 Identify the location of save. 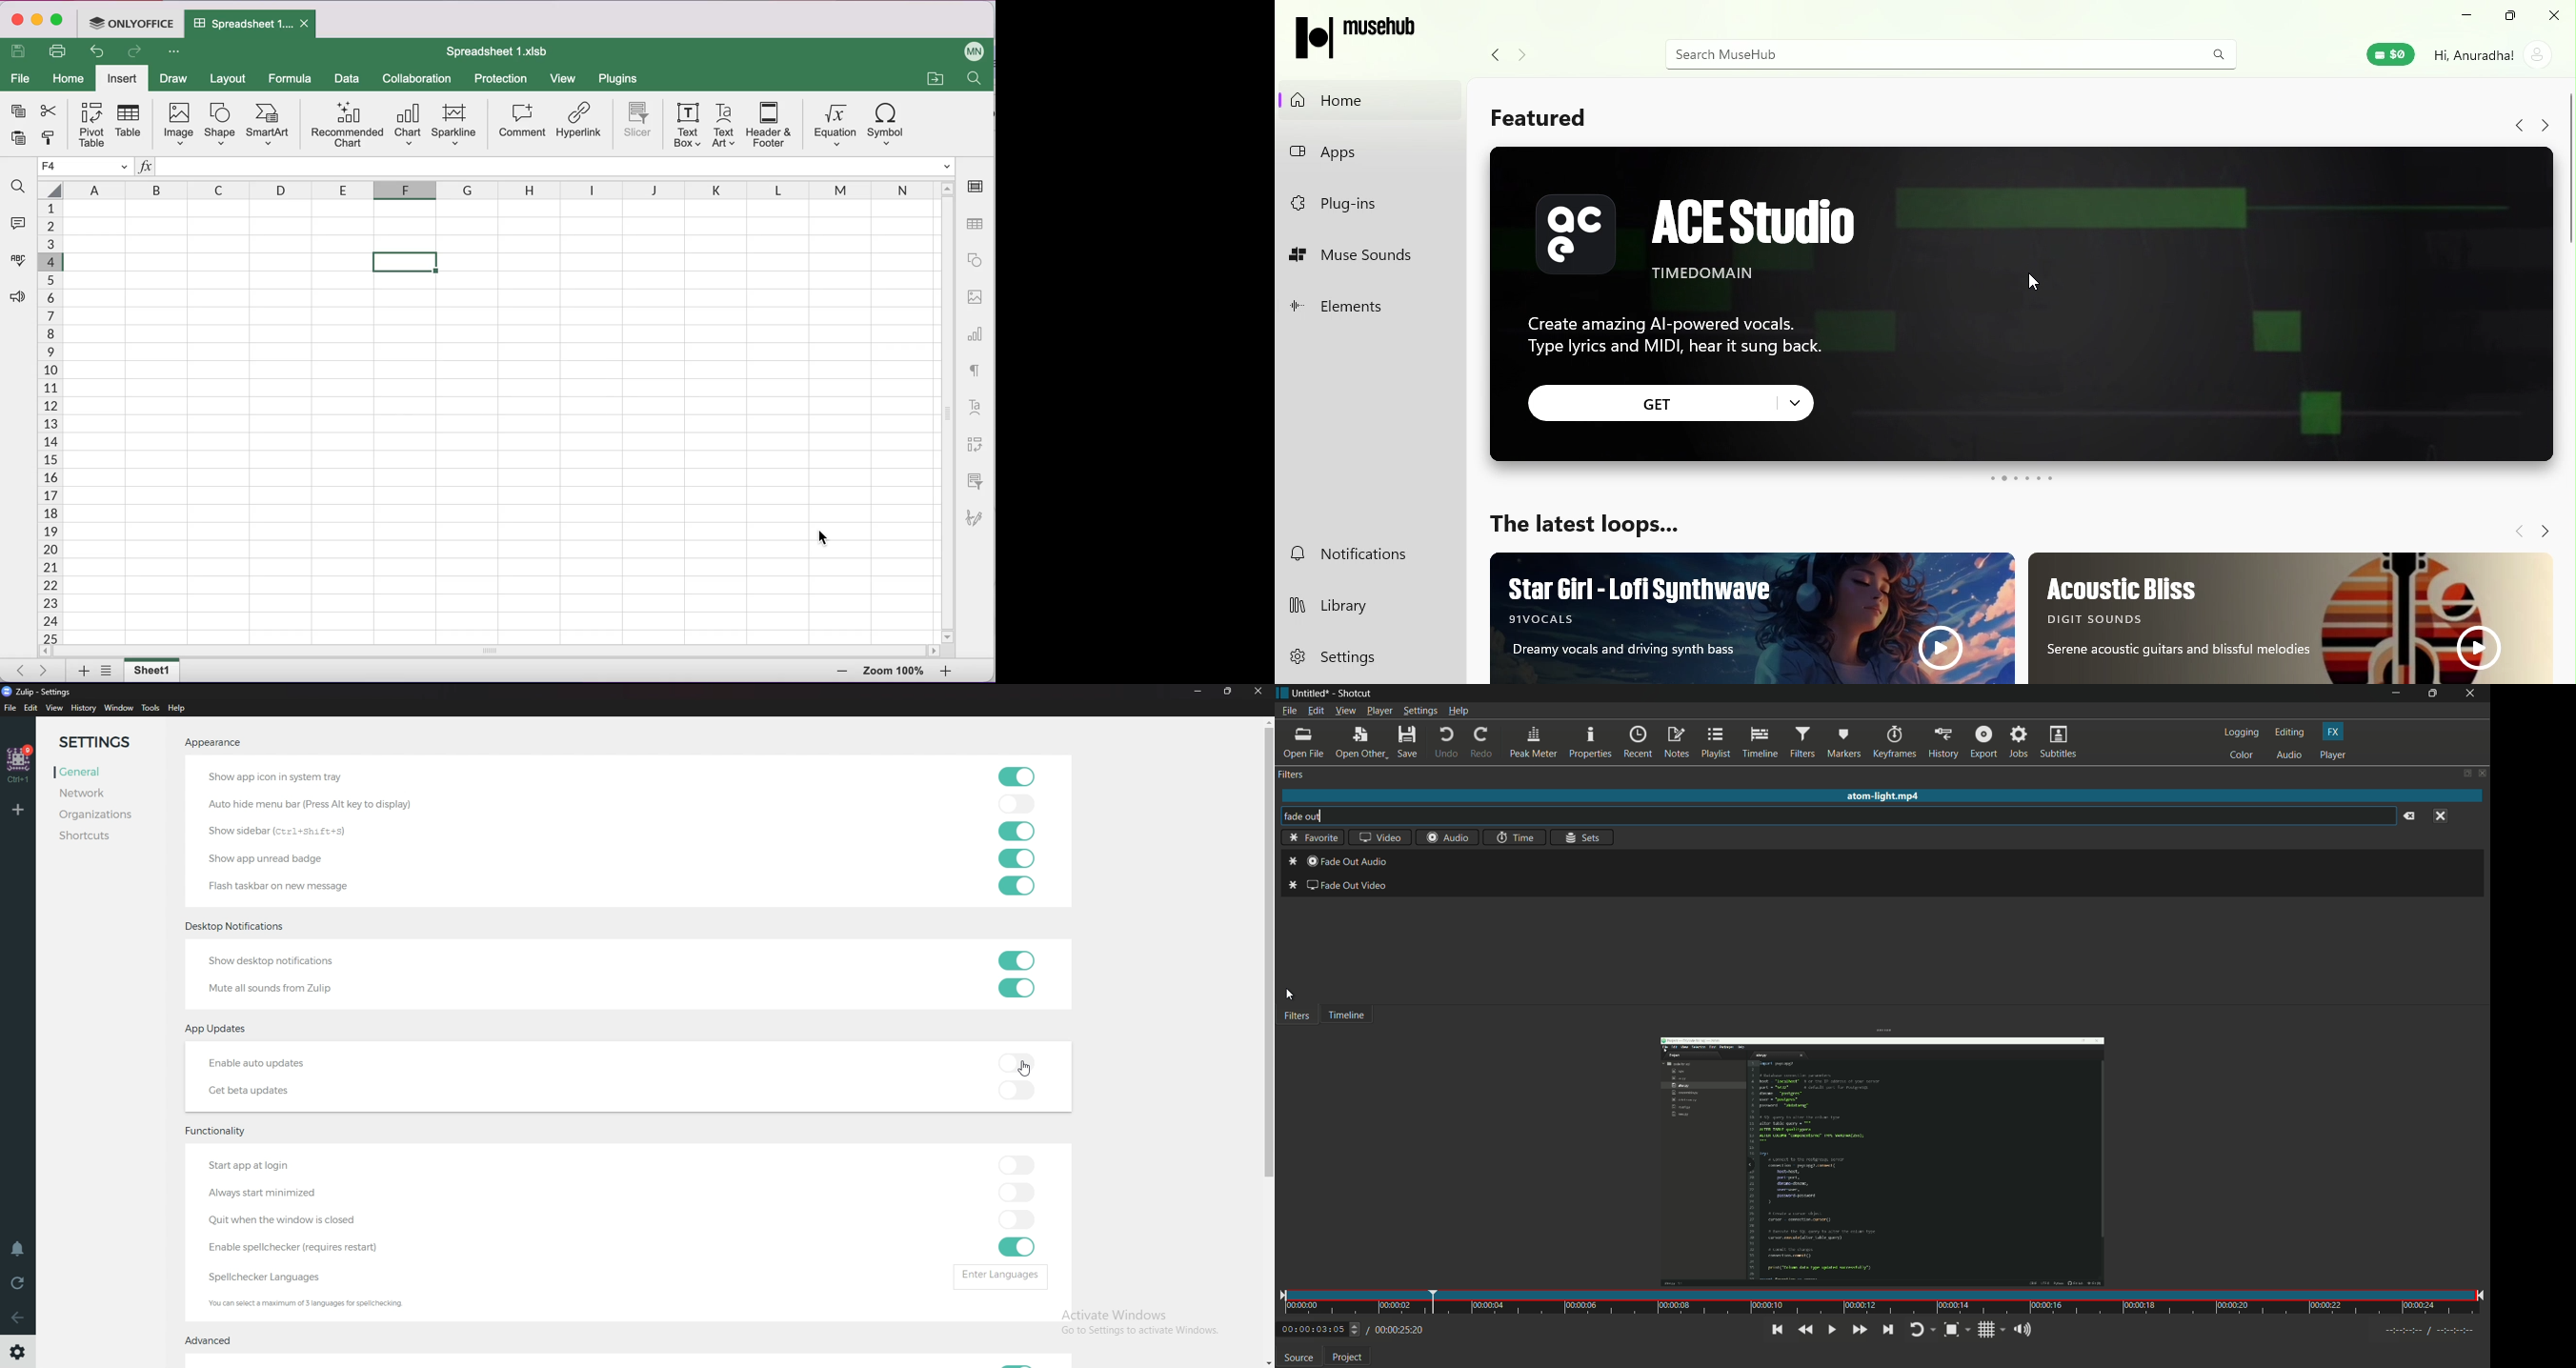
(1408, 742).